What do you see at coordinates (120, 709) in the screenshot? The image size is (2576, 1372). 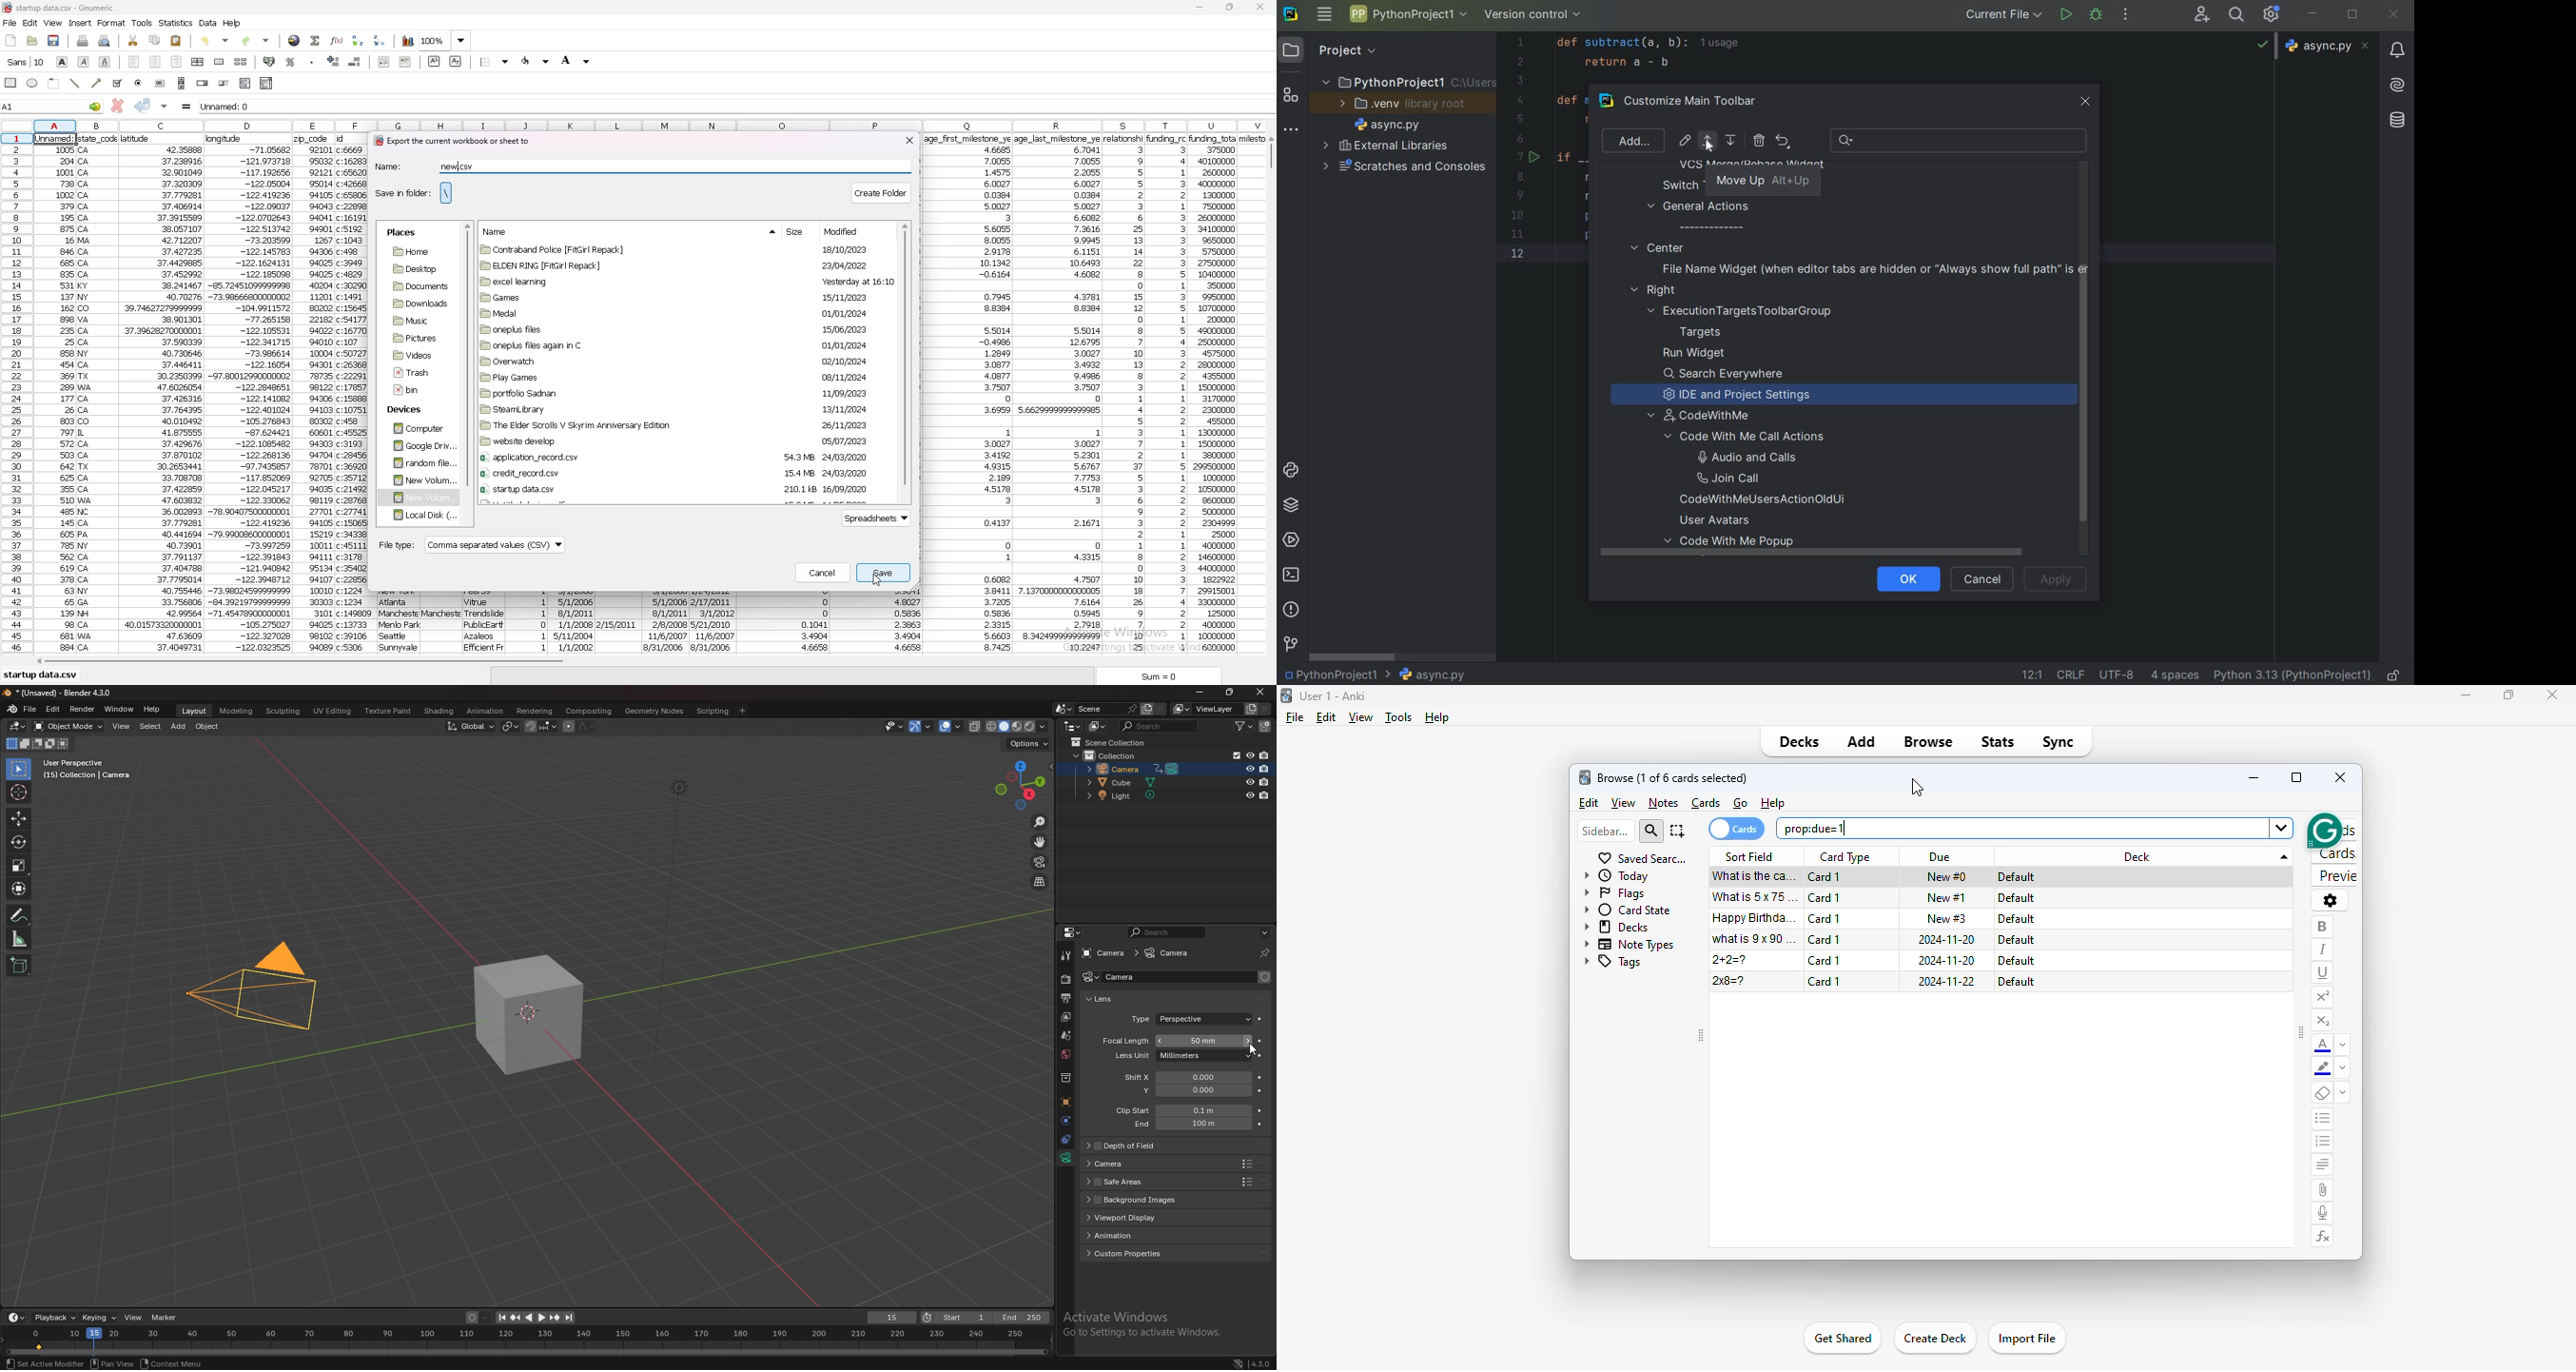 I see `window` at bounding box center [120, 709].